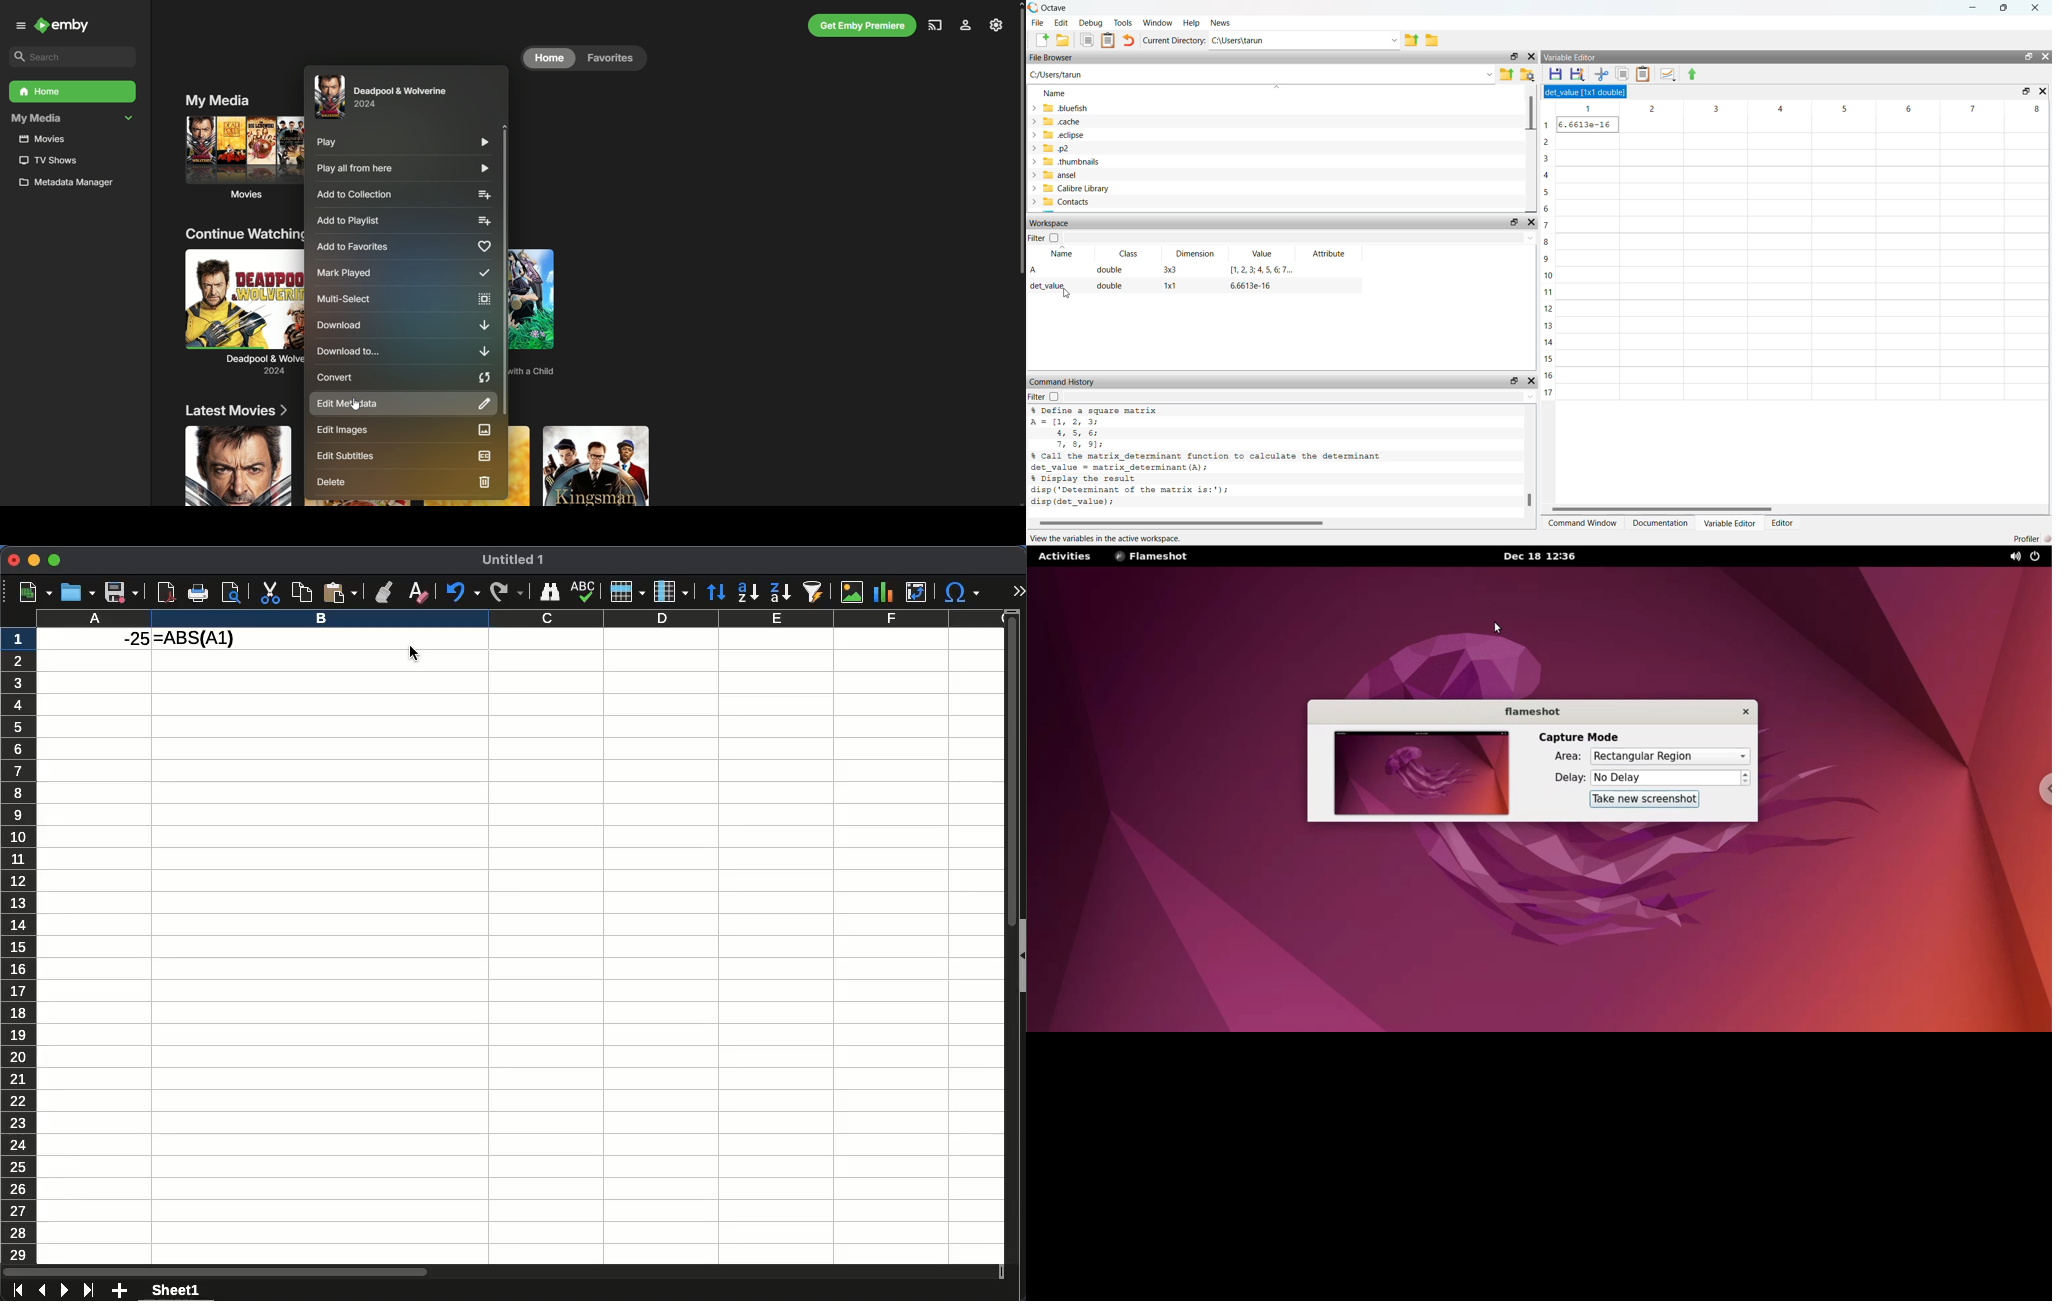 This screenshot has height=1316, width=2072. What do you see at coordinates (300, 592) in the screenshot?
I see `paste` at bounding box center [300, 592].